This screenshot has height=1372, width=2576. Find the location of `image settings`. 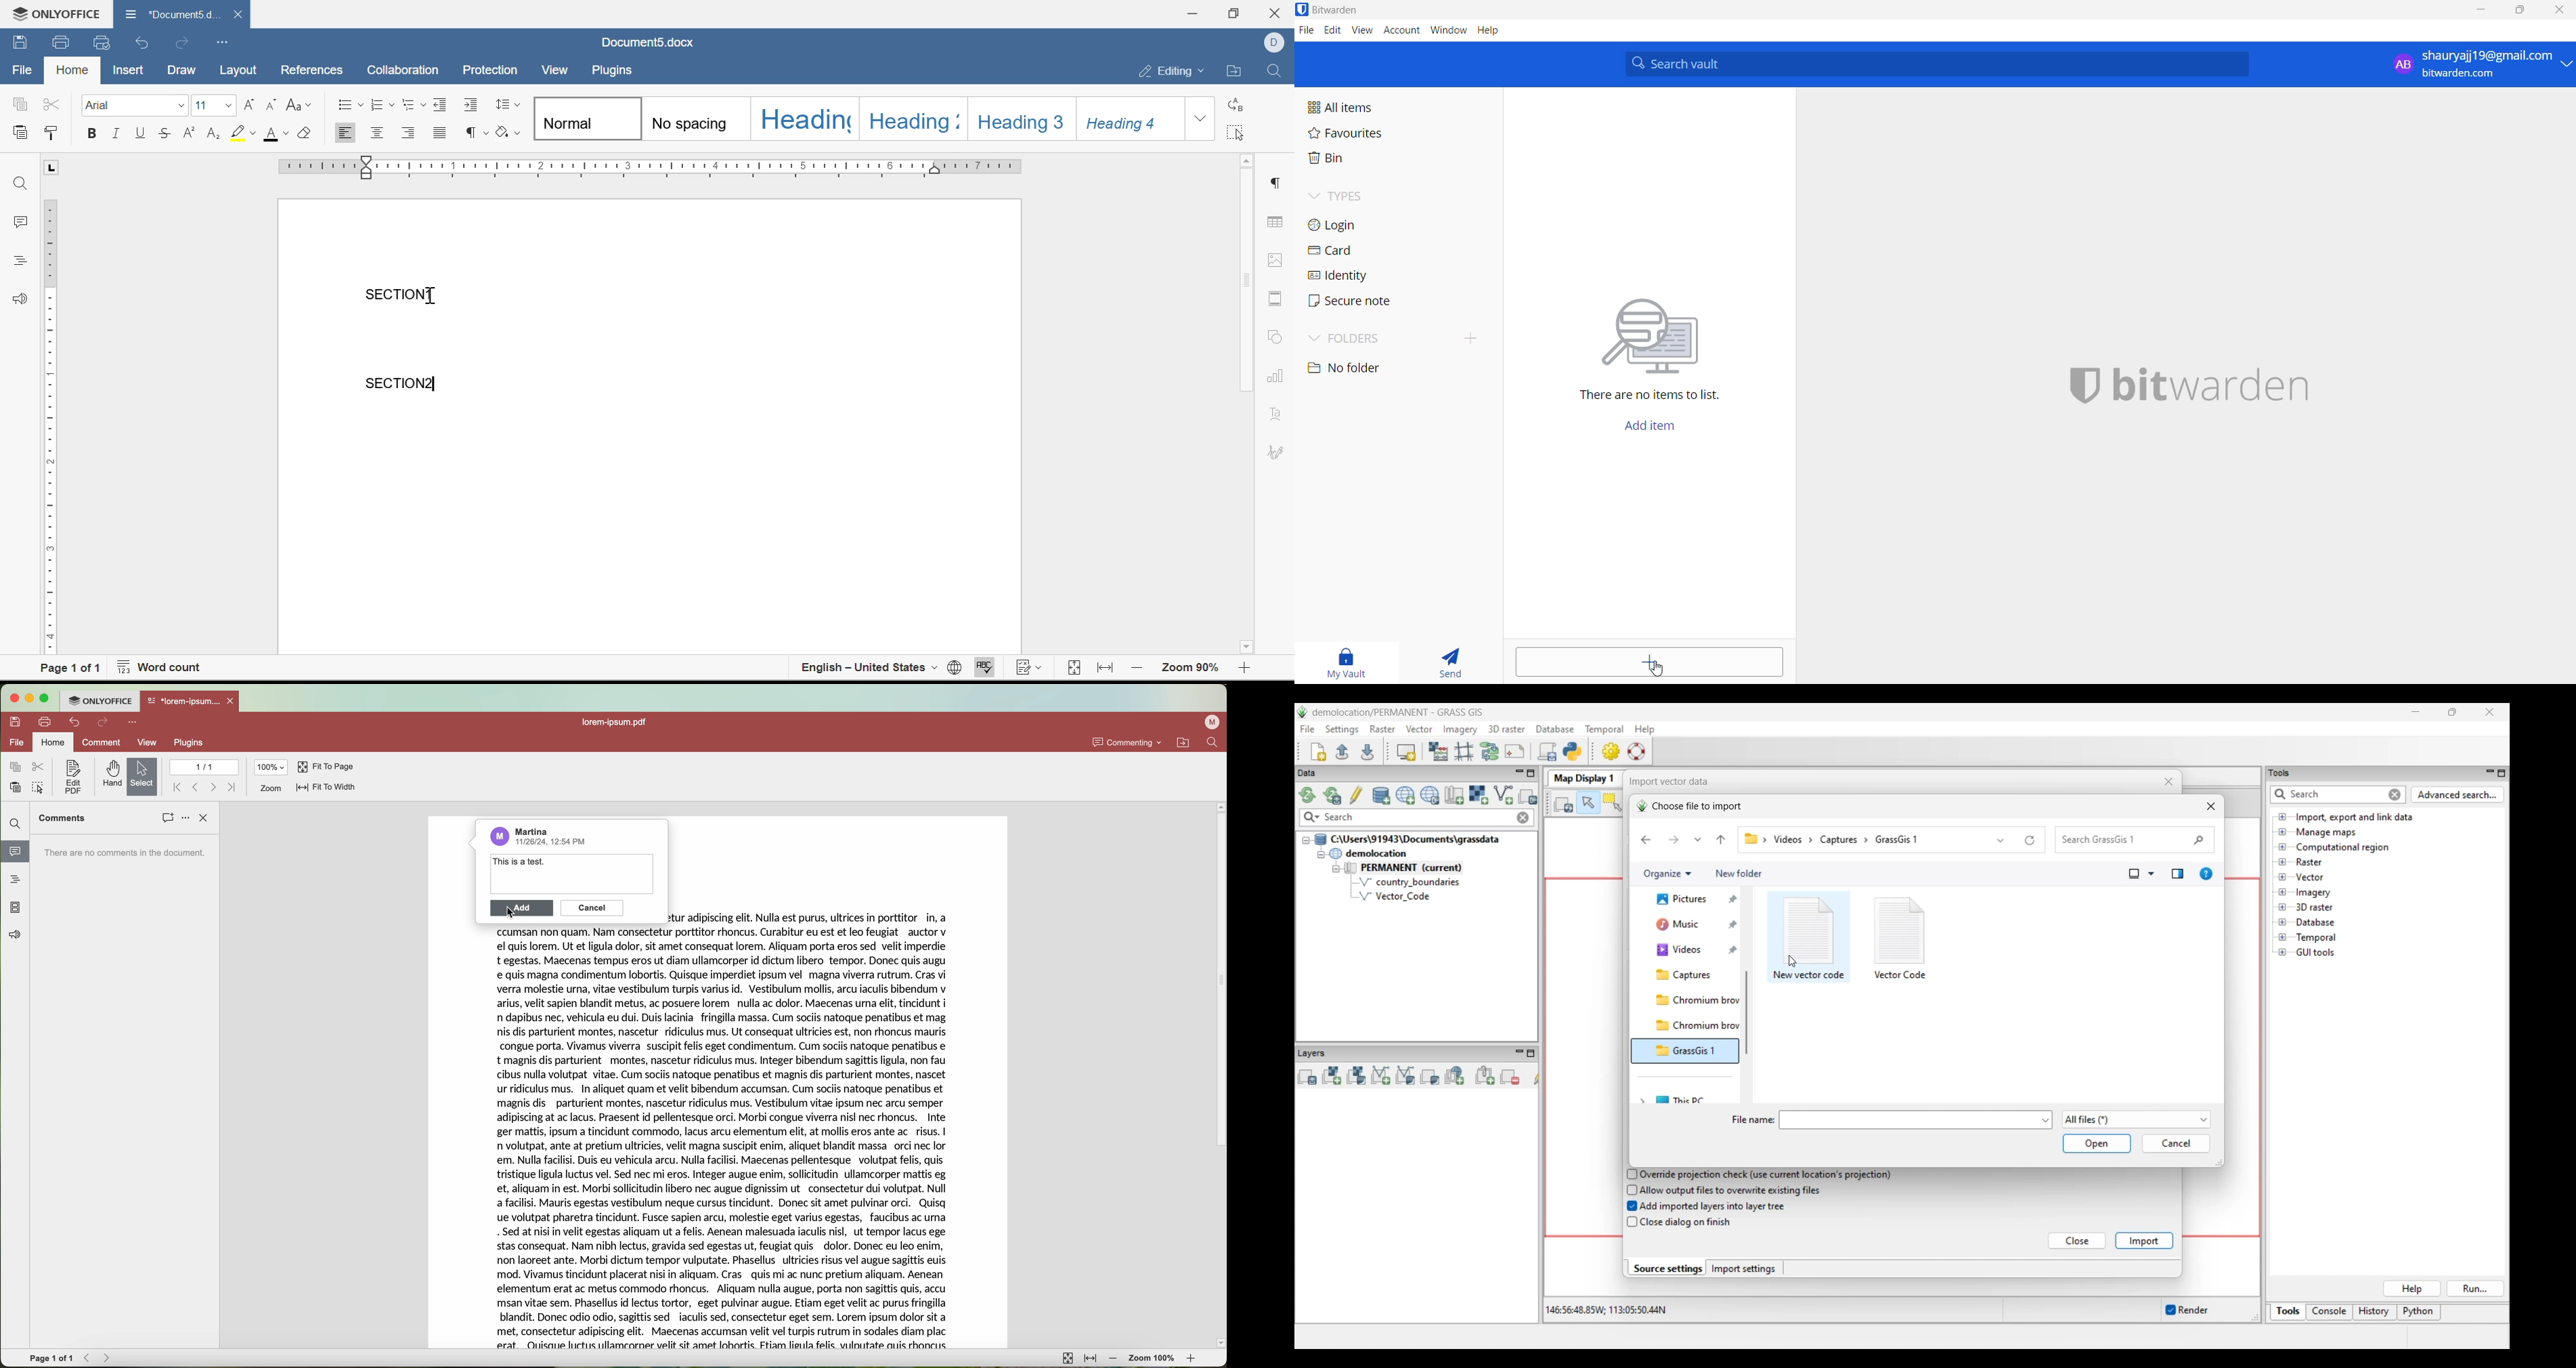

image settings is located at coordinates (1273, 260).